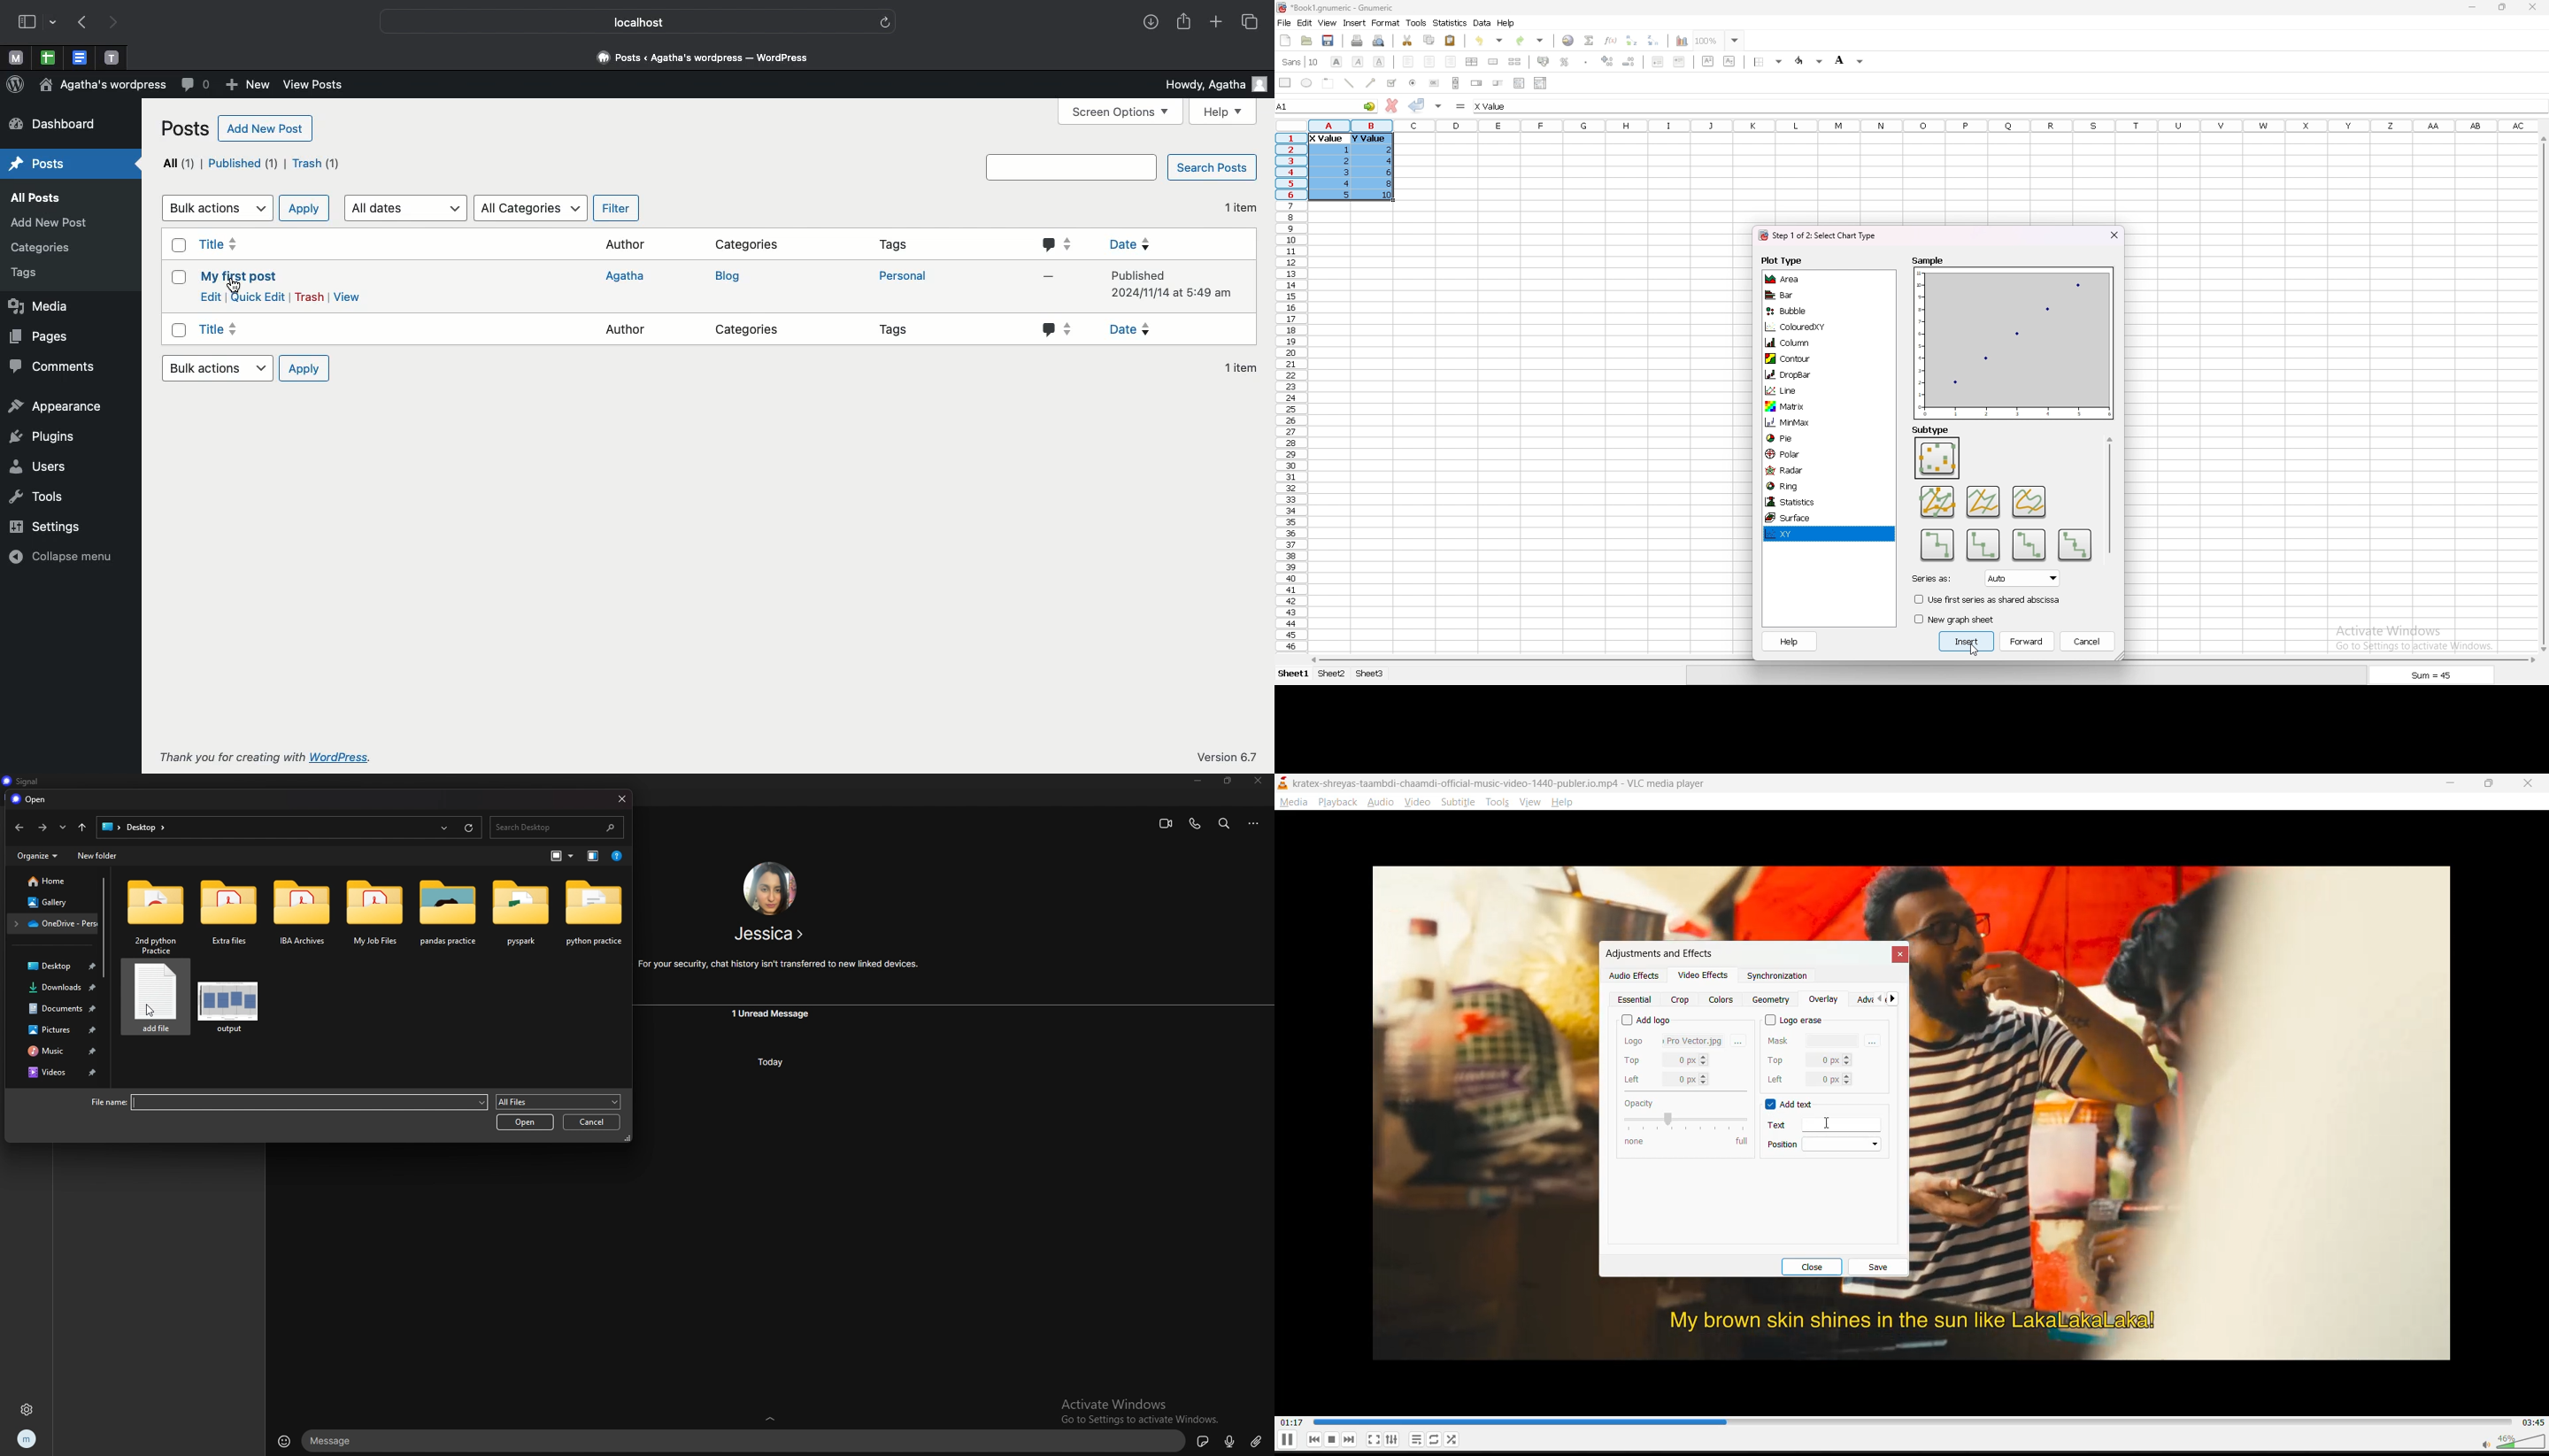 The width and height of the screenshot is (2576, 1456). What do you see at coordinates (229, 916) in the screenshot?
I see `folder` at bounding box center [229, 916].